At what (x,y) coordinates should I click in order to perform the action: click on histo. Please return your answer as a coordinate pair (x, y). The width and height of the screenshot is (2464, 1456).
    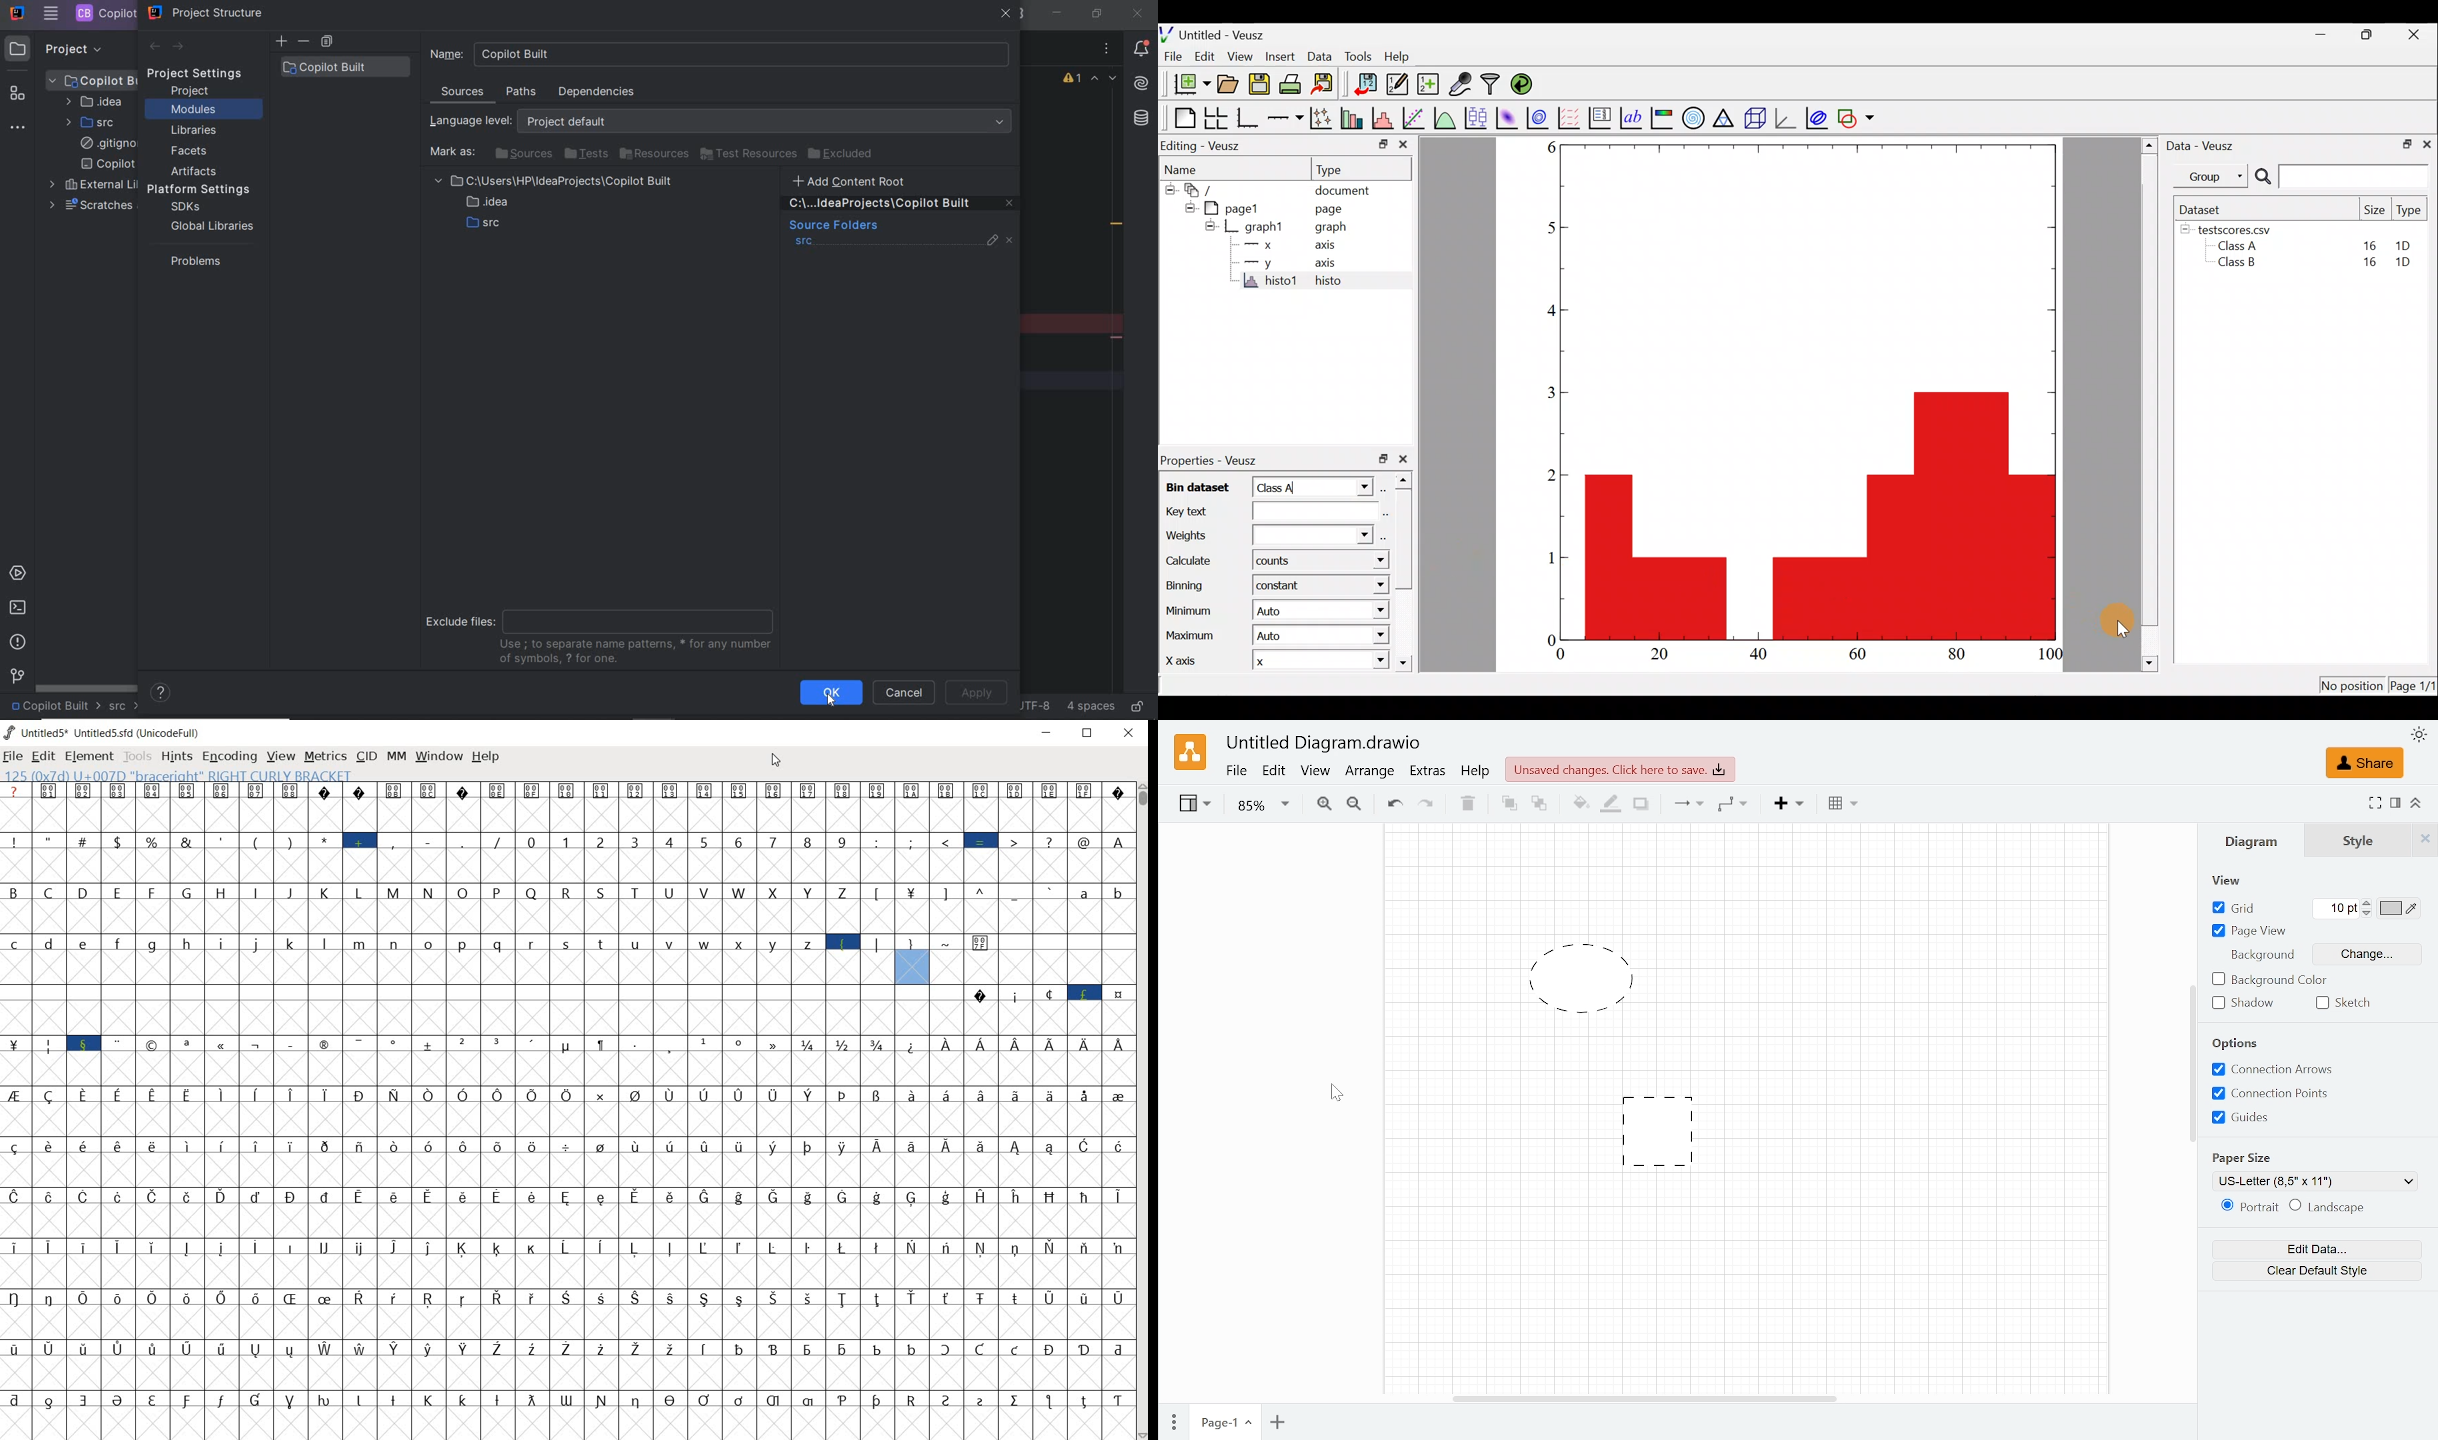
    Looking at the image, I should click on (1329, 281).